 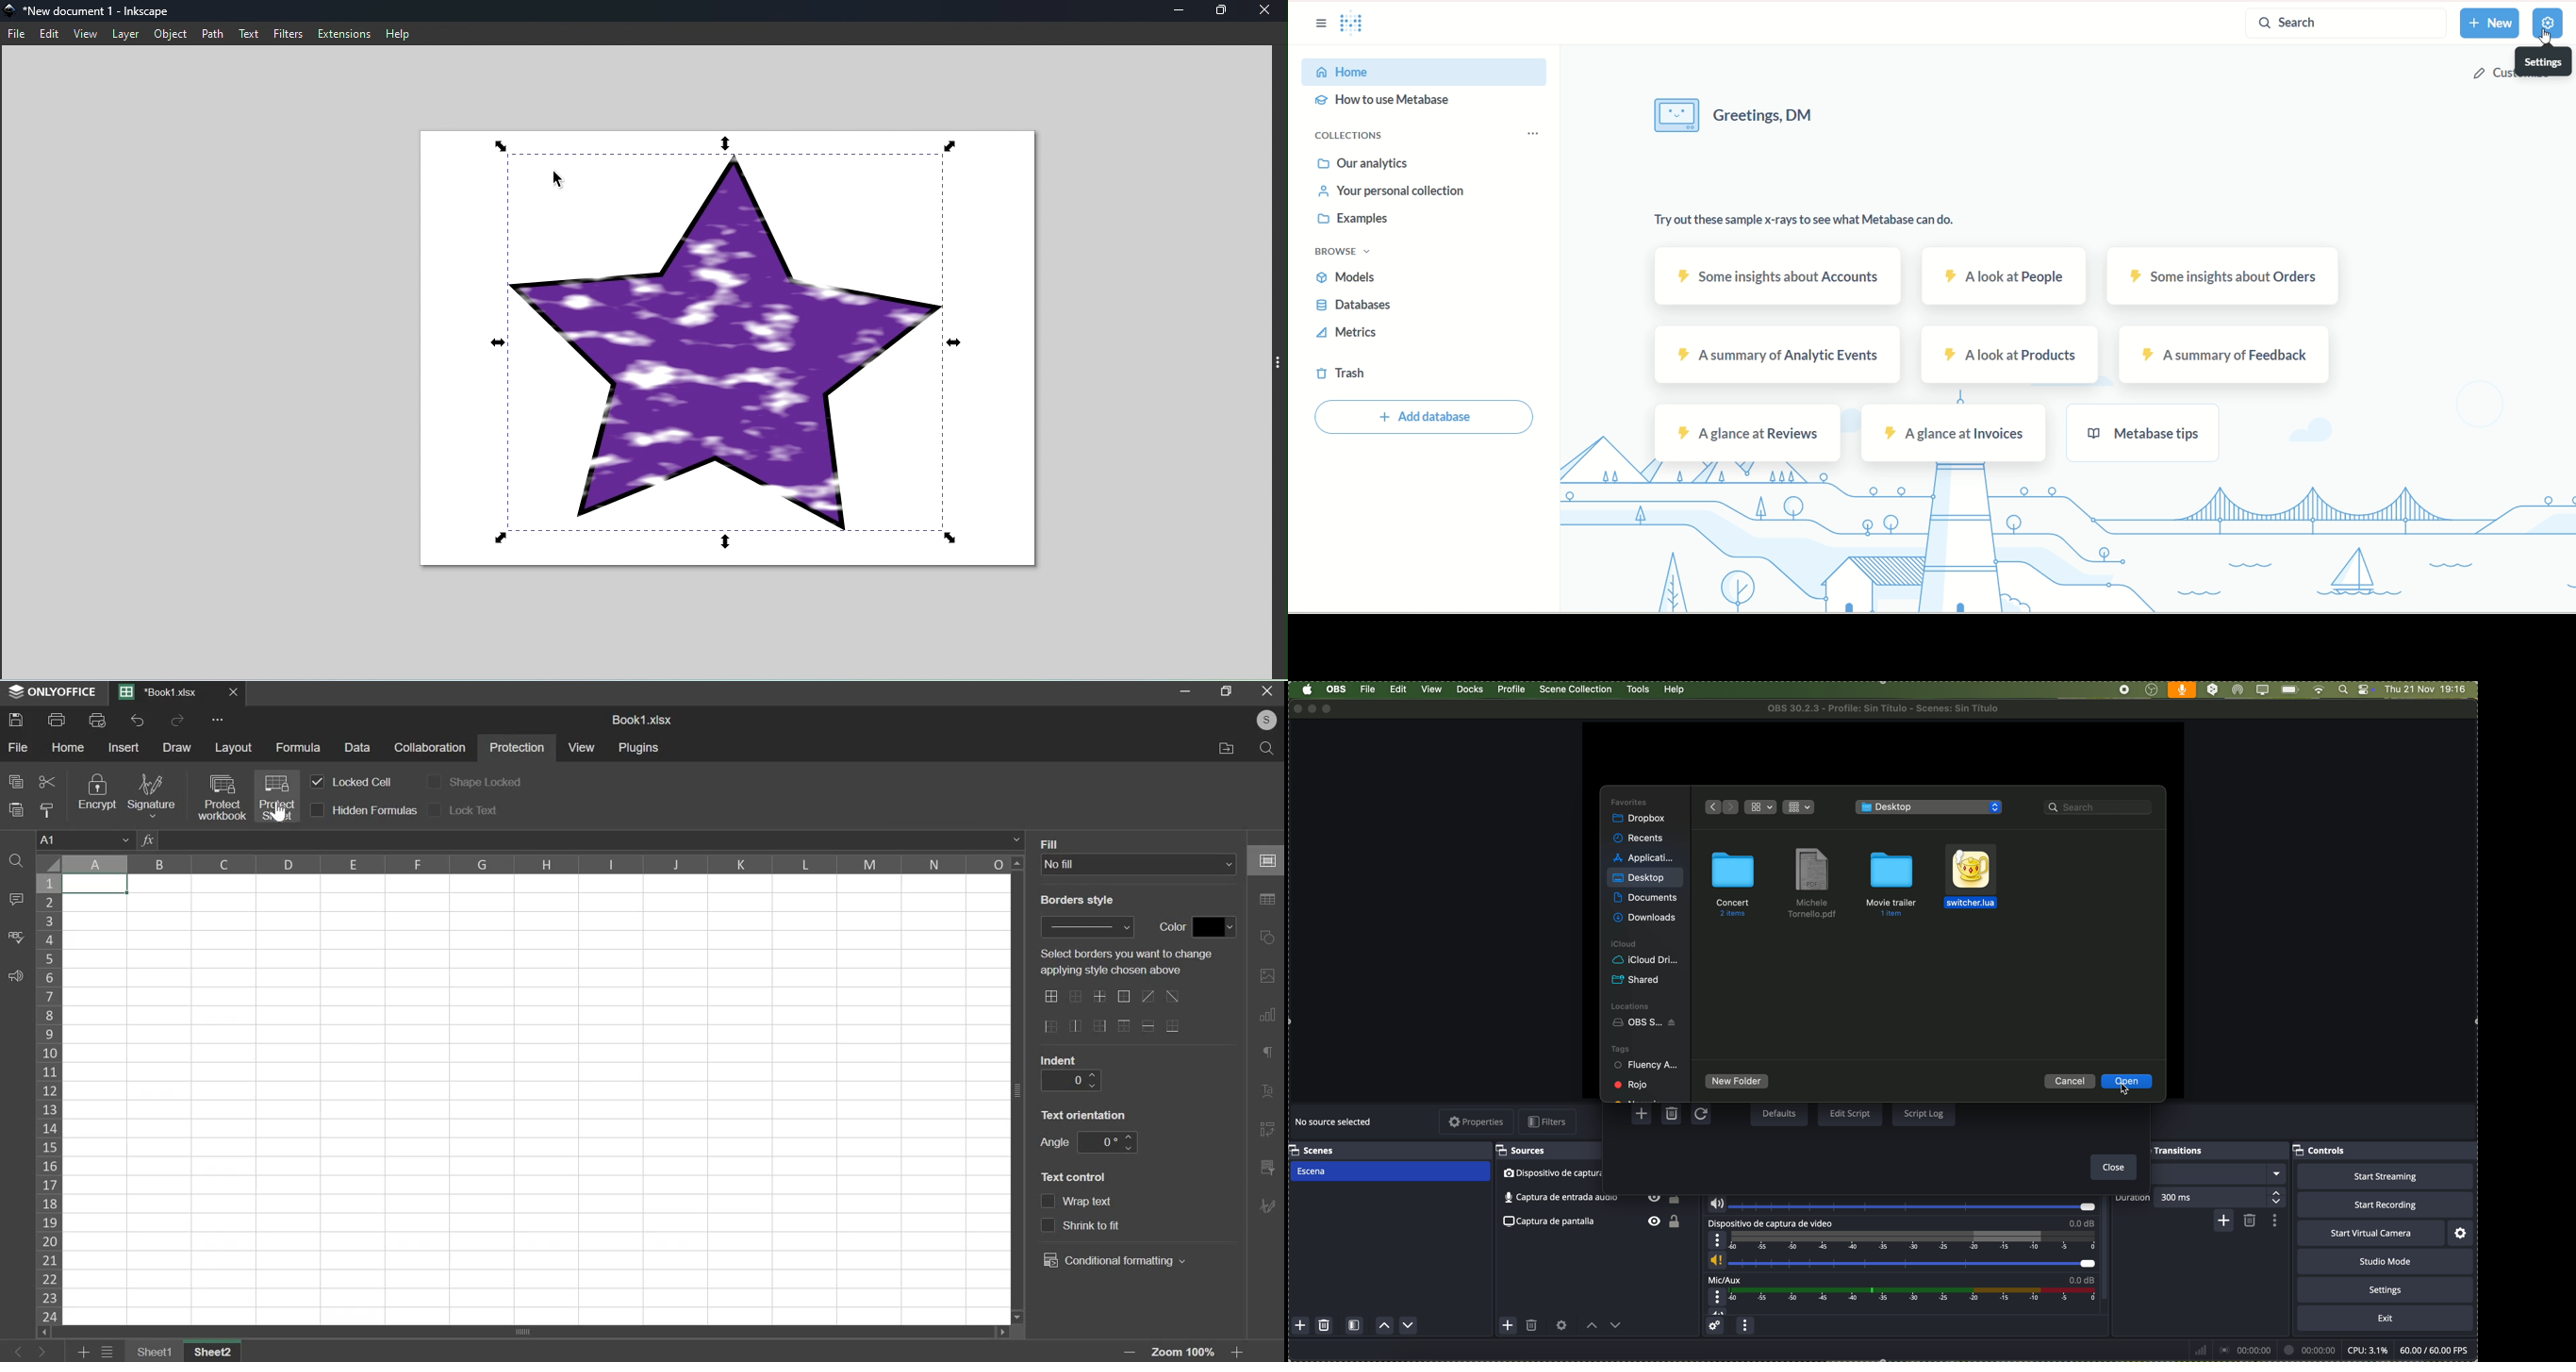 What do you see at coordinates (2219, 1174) in the screenshot?
I see `fade` at bounding box center [2219, 1174].